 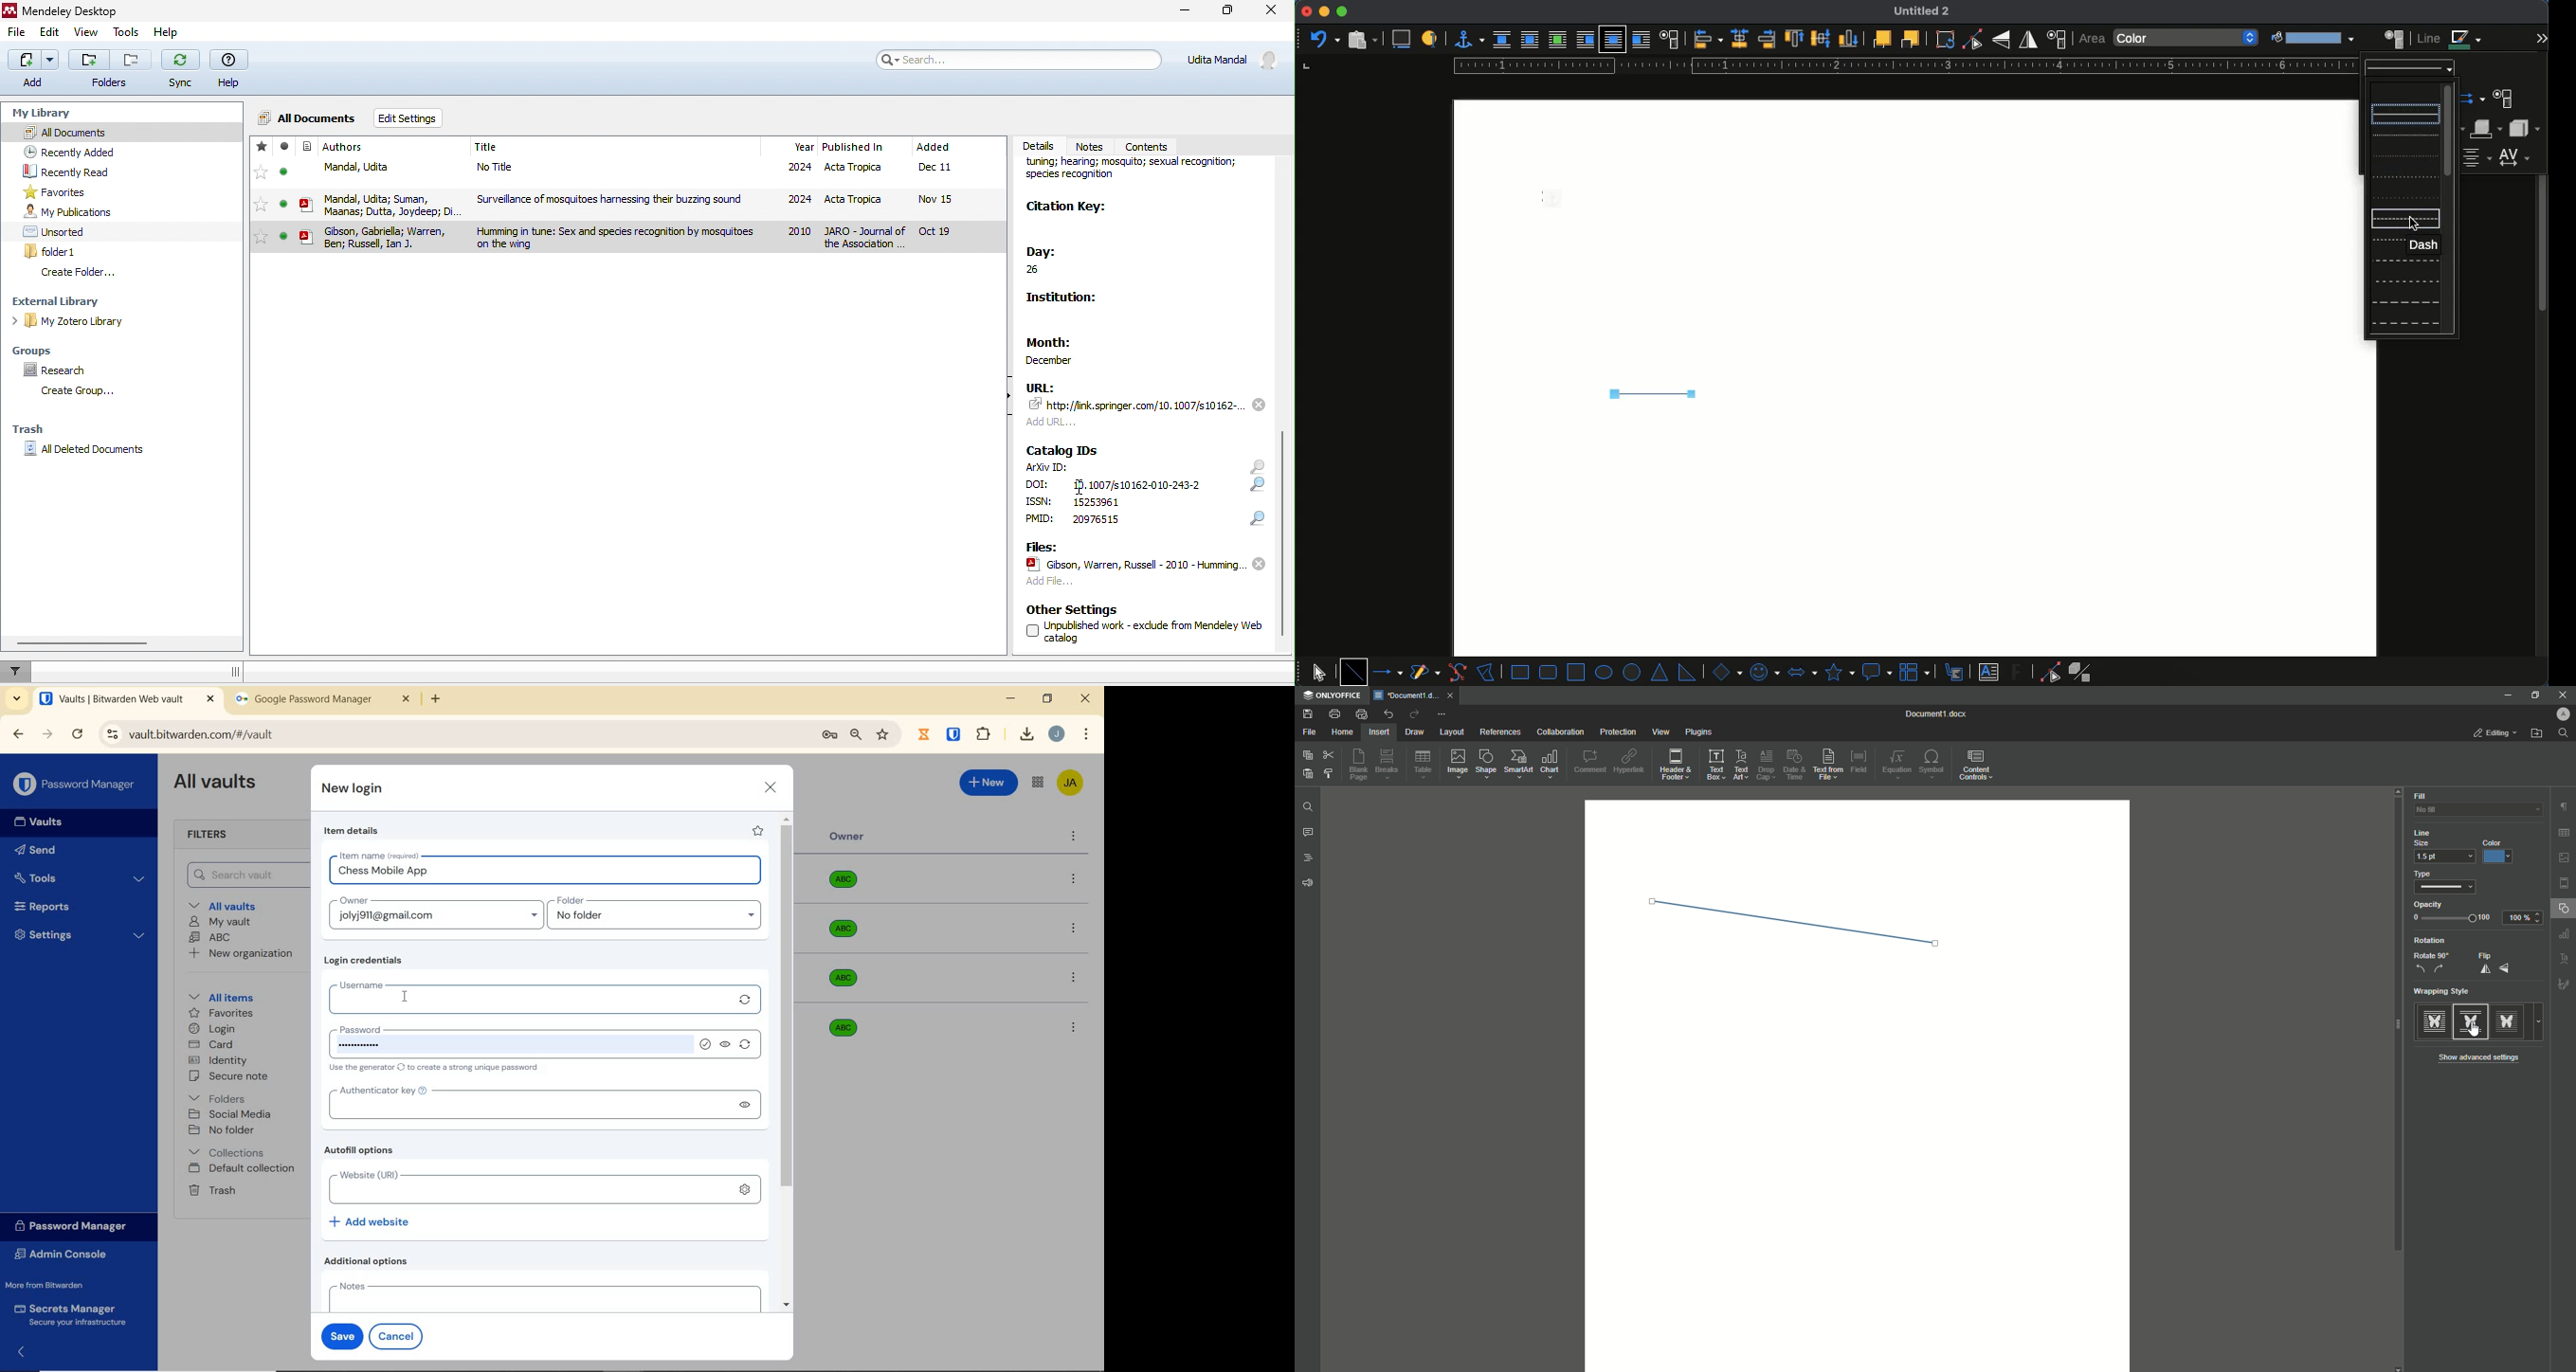 I want to click on Type, so click(x=2445, y=883).